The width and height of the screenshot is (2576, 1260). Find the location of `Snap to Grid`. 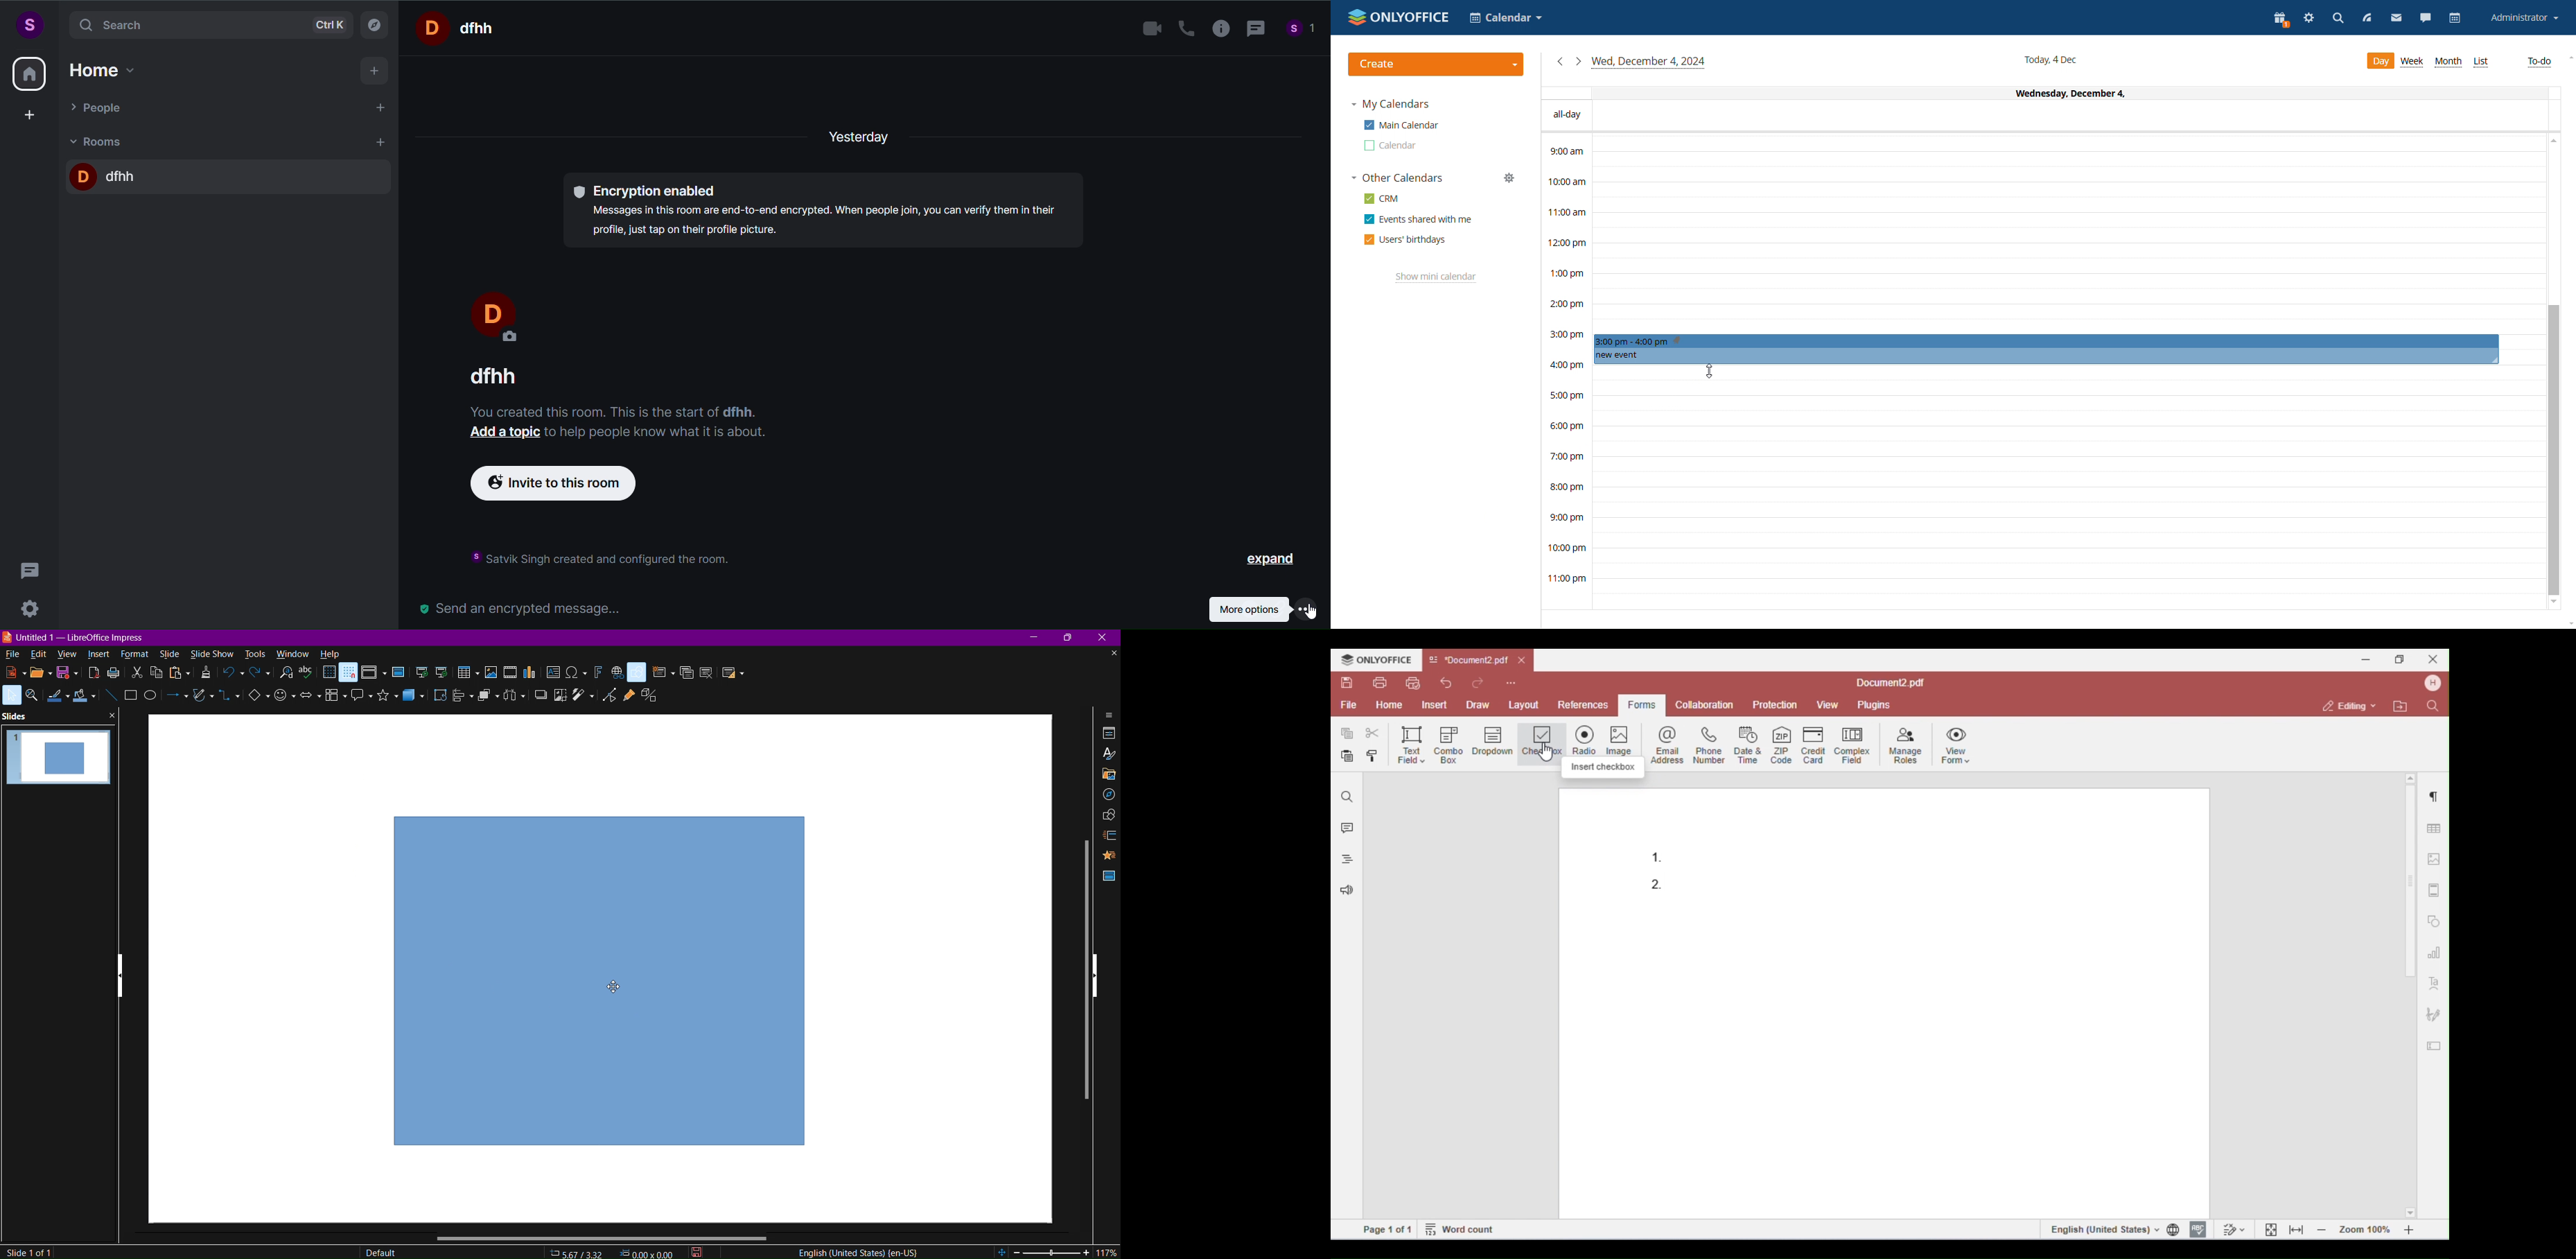

Snap to Grid is located at coordinates (349, 673).